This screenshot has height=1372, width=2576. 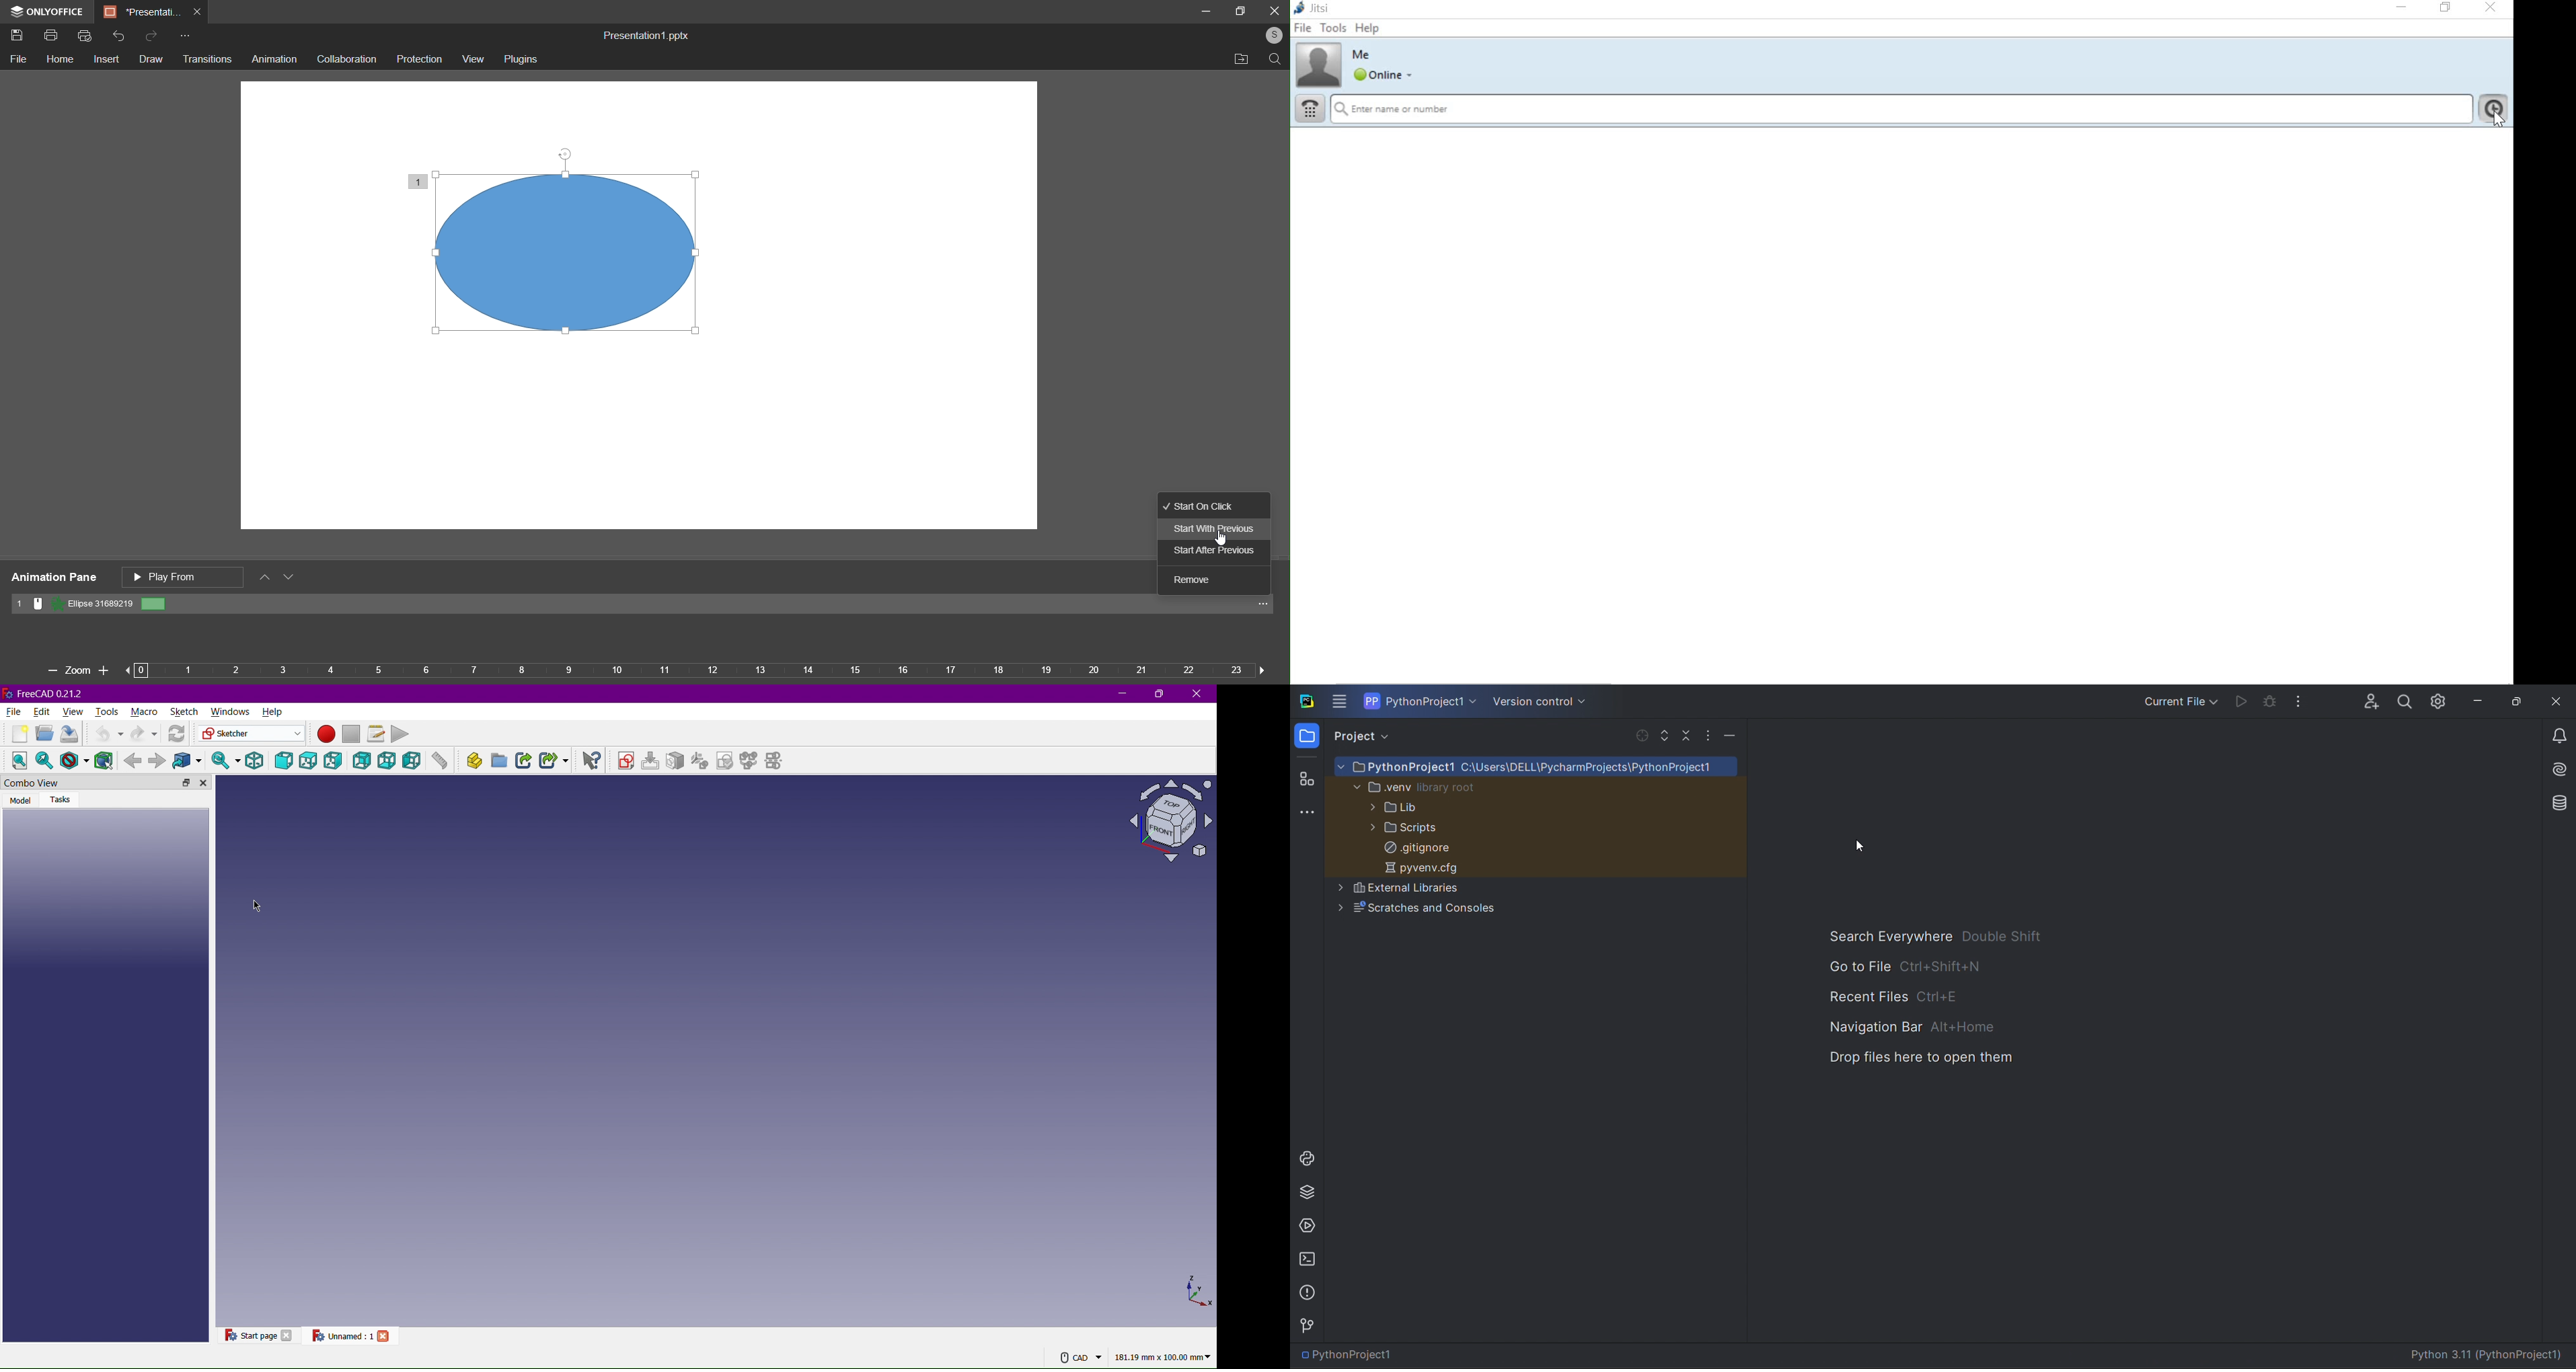 What do you see at coordinates (42, 710) in the screenshot?
I see `Edit` at bounding box center [42, 710].